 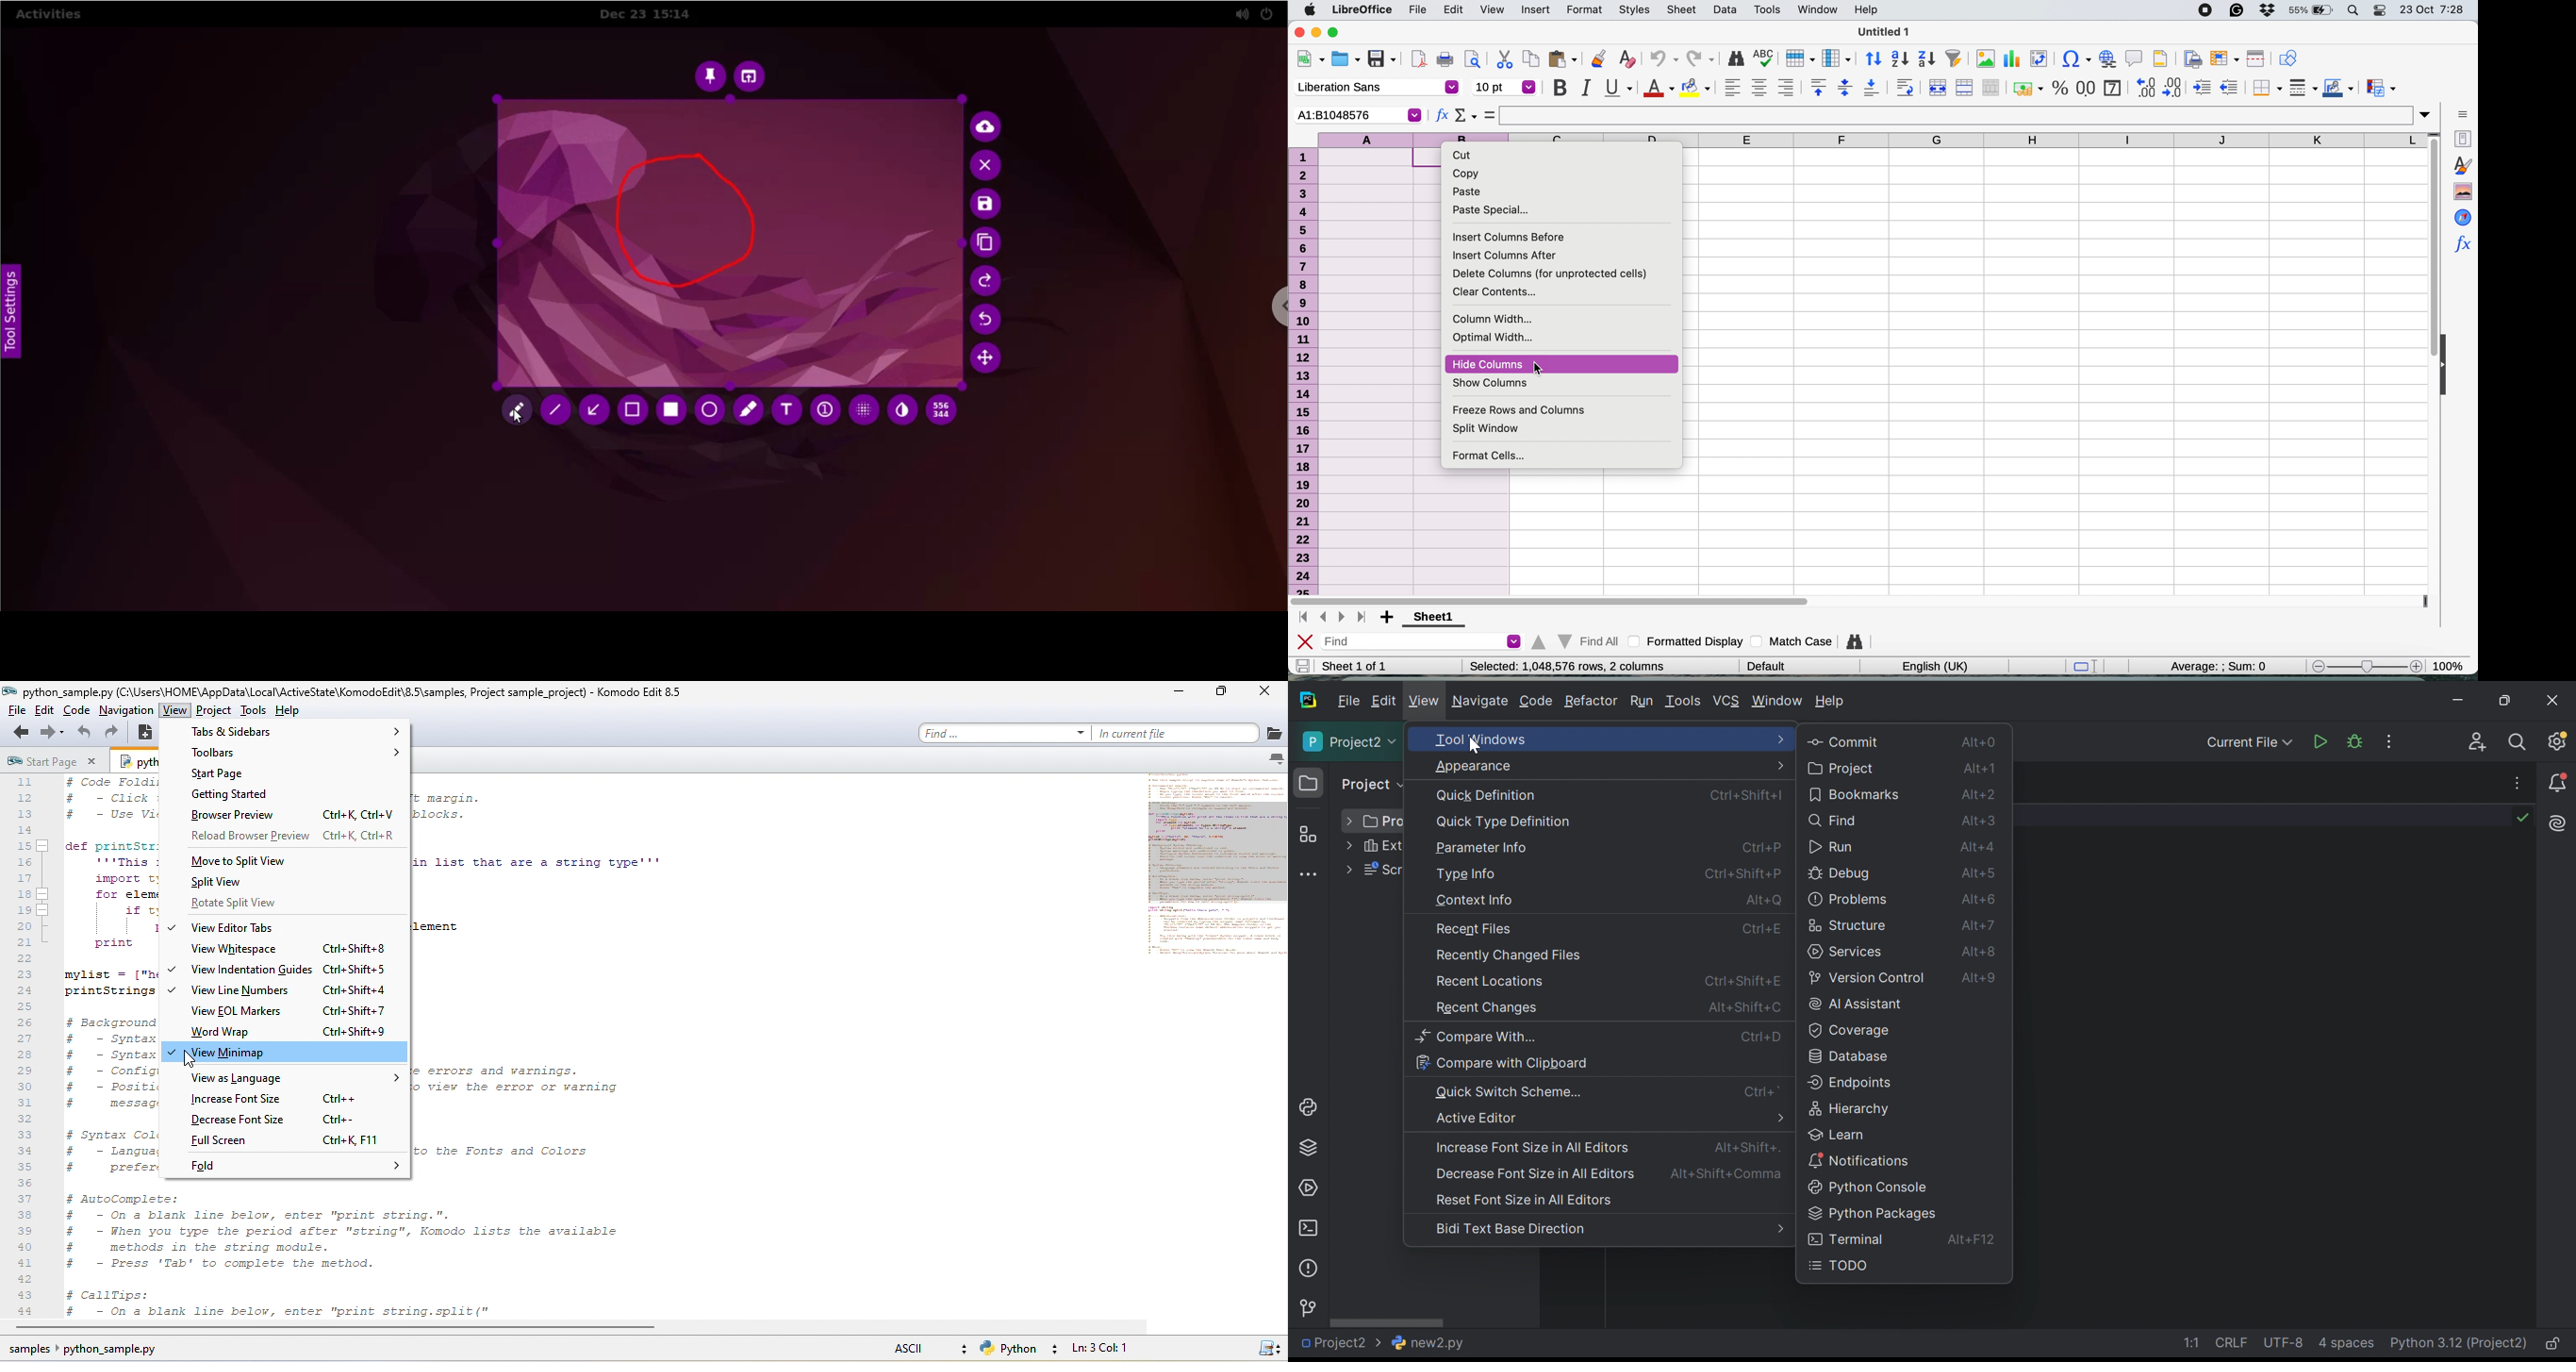 What do you see at coordinates (1554, 599) in the screenshot?
I see `horizontal scroll bar` at bounding box center [1554, 599].